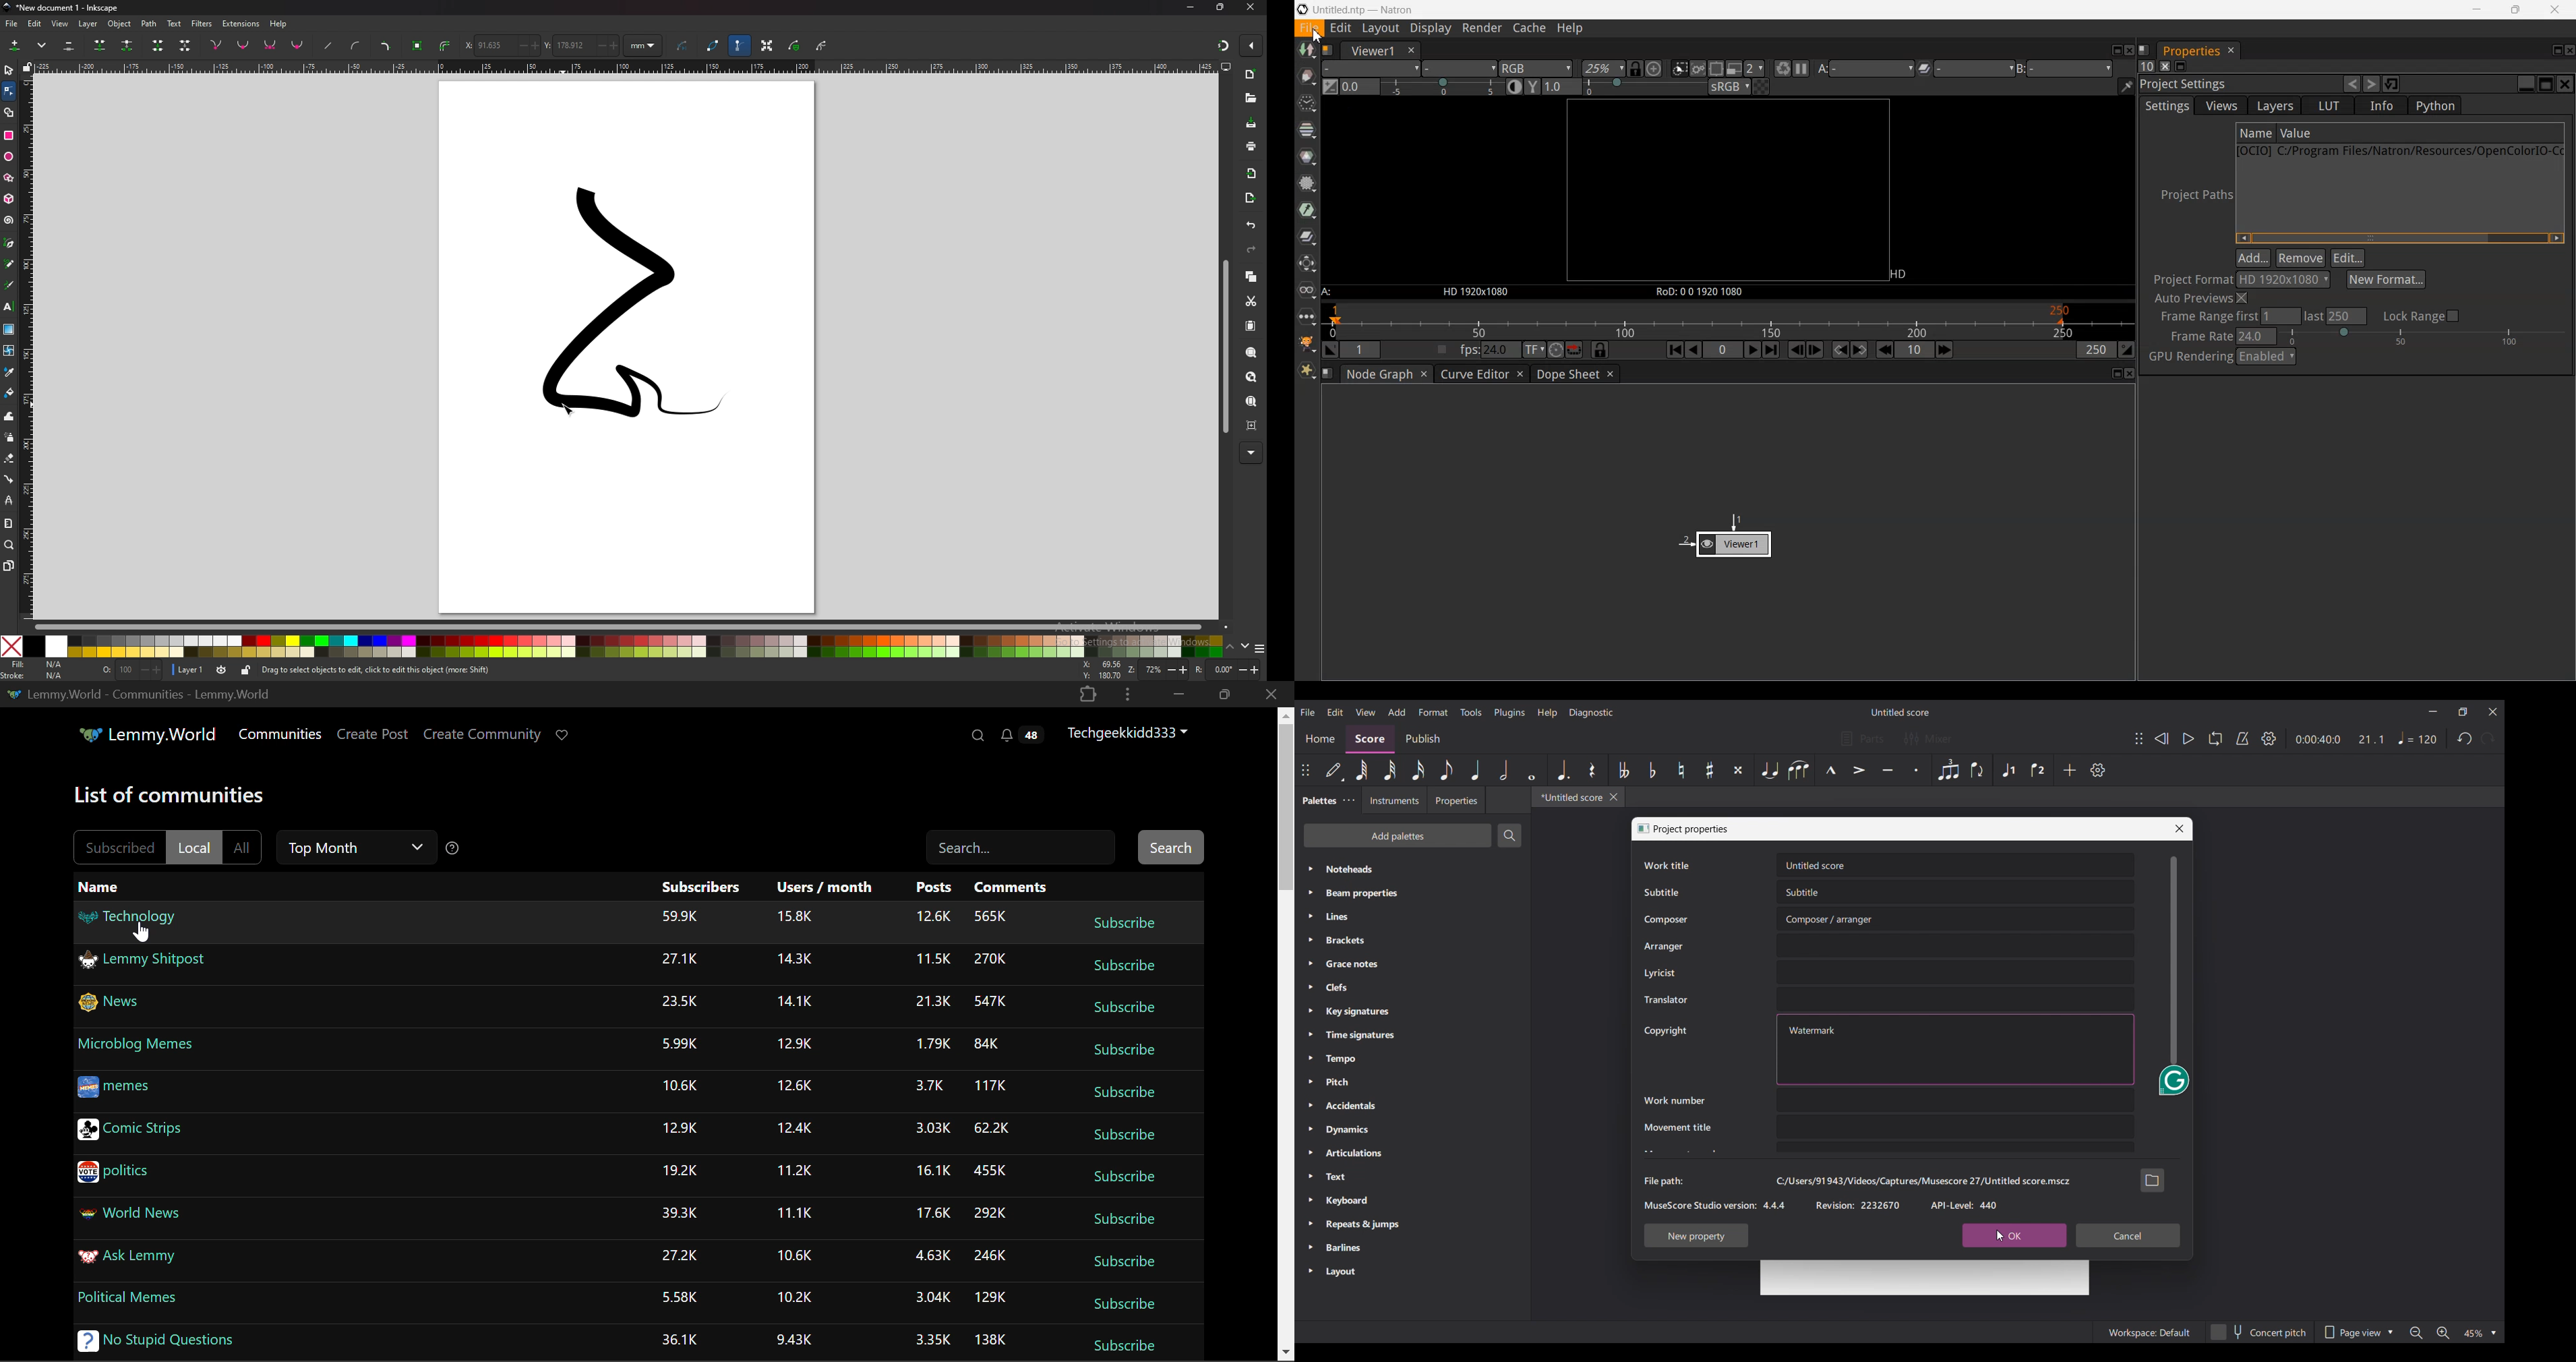 This screenshot has height=1372, width=2576. Describe the element at coordinates (418, 46) in the screenshot. I see `object to path` at that location.